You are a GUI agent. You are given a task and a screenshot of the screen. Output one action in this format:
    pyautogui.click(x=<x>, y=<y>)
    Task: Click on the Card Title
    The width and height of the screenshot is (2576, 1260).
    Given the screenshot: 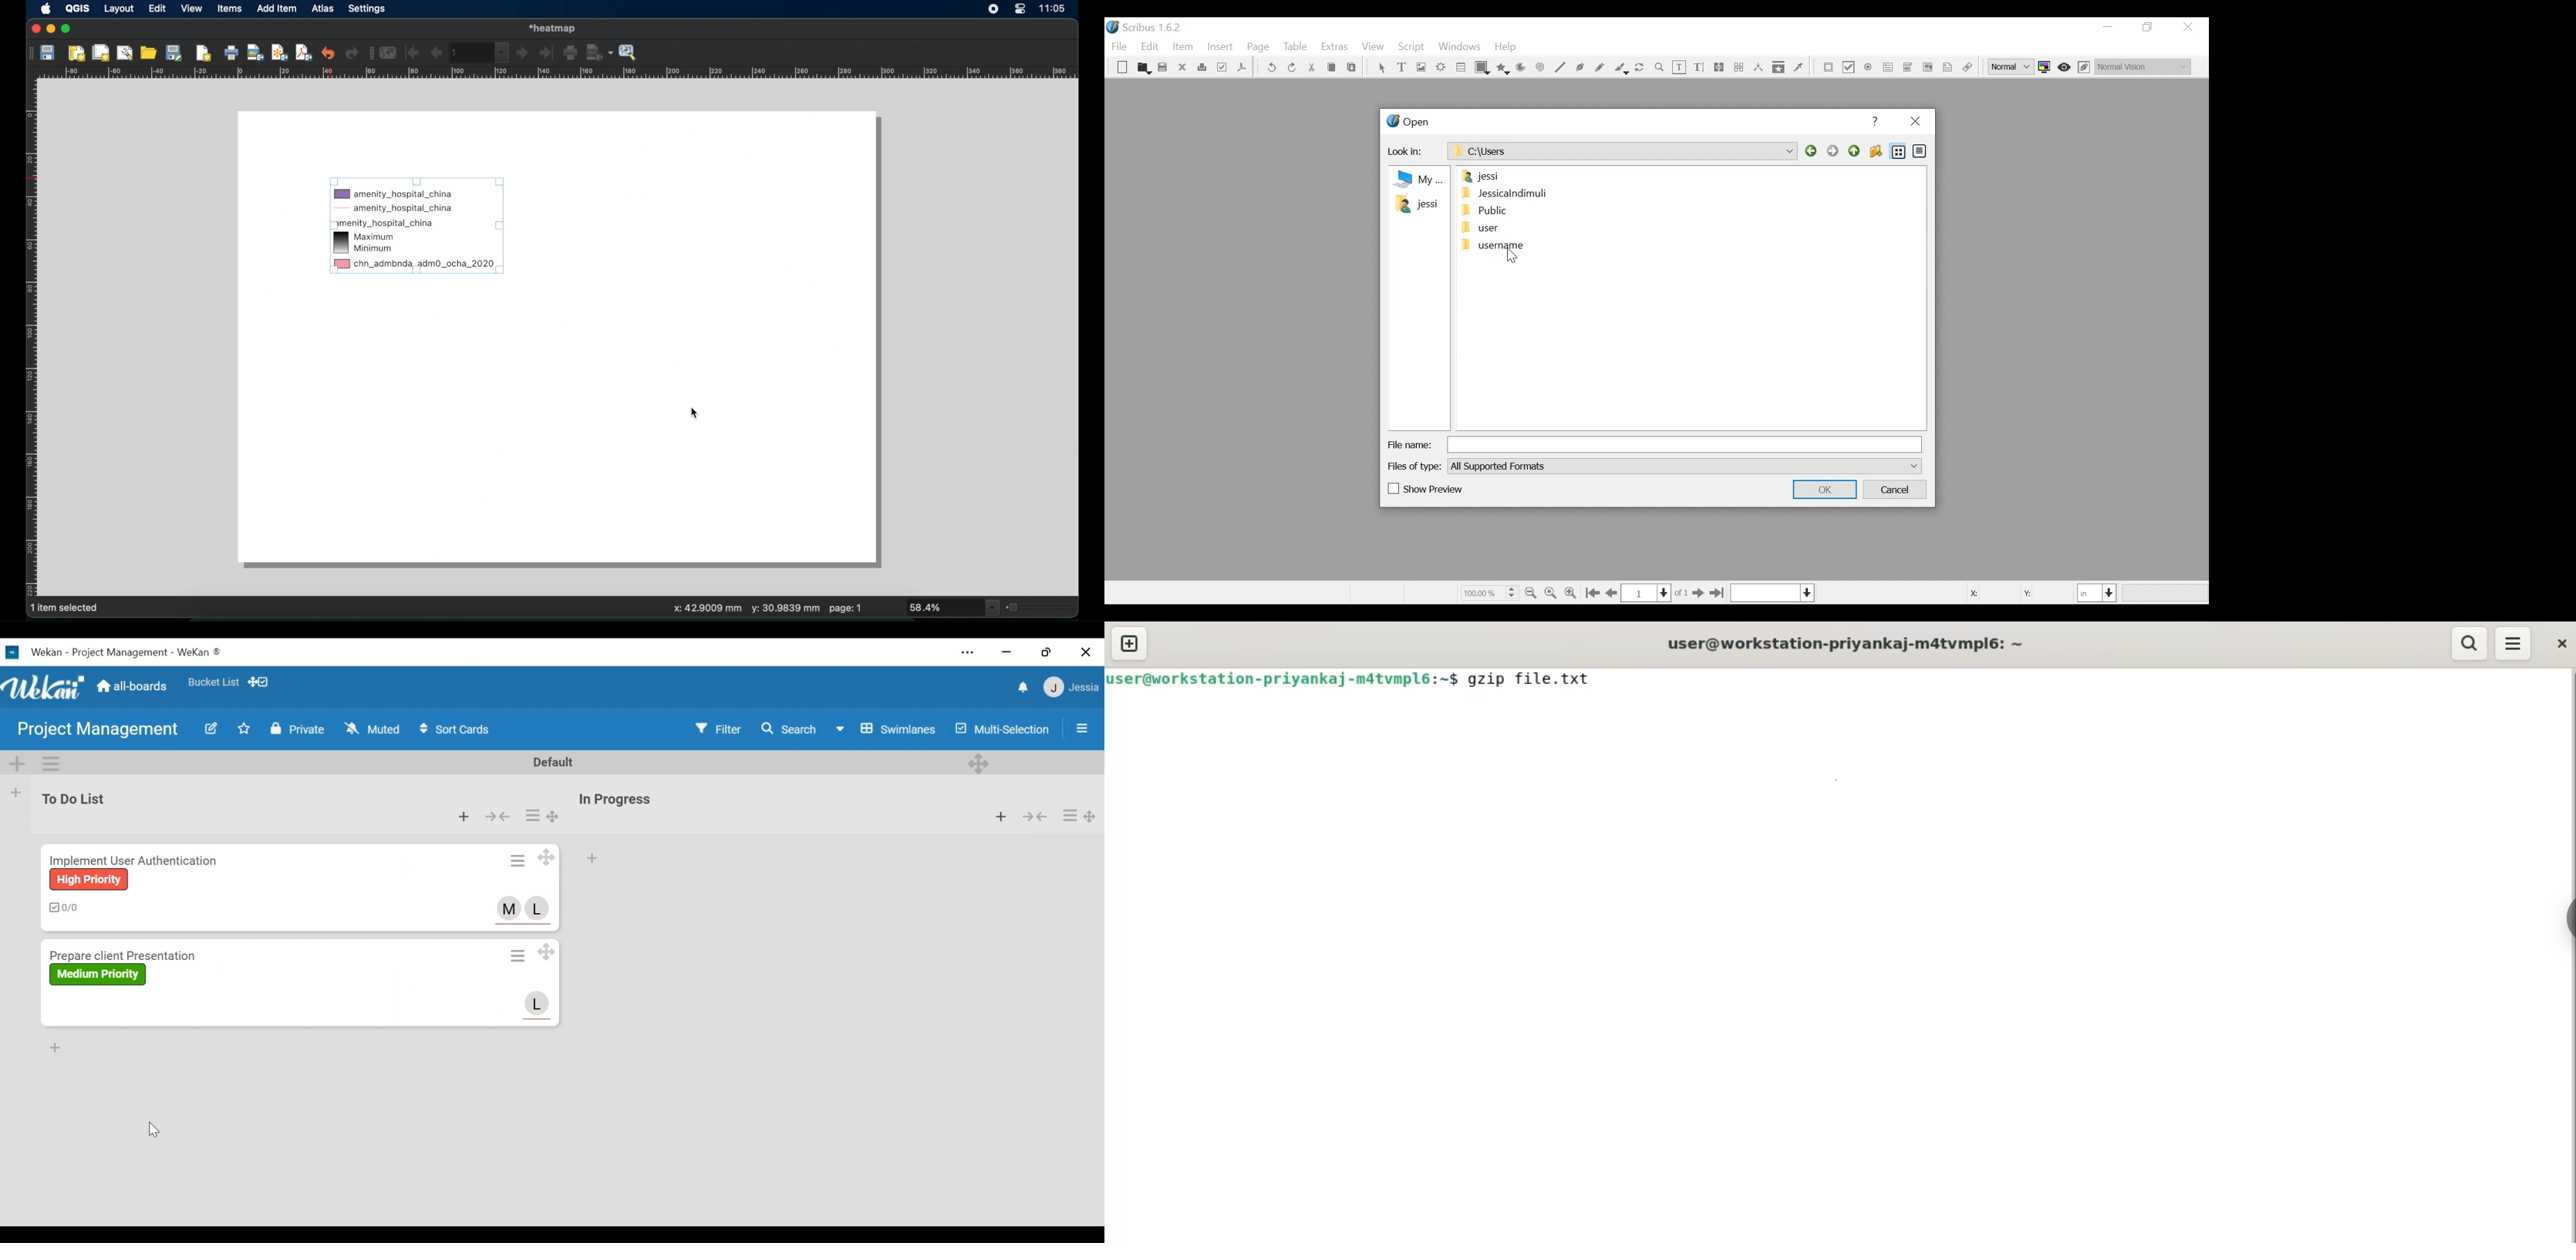 What is the action you would take?
    pyautogui.click(x=129, y=956)
    